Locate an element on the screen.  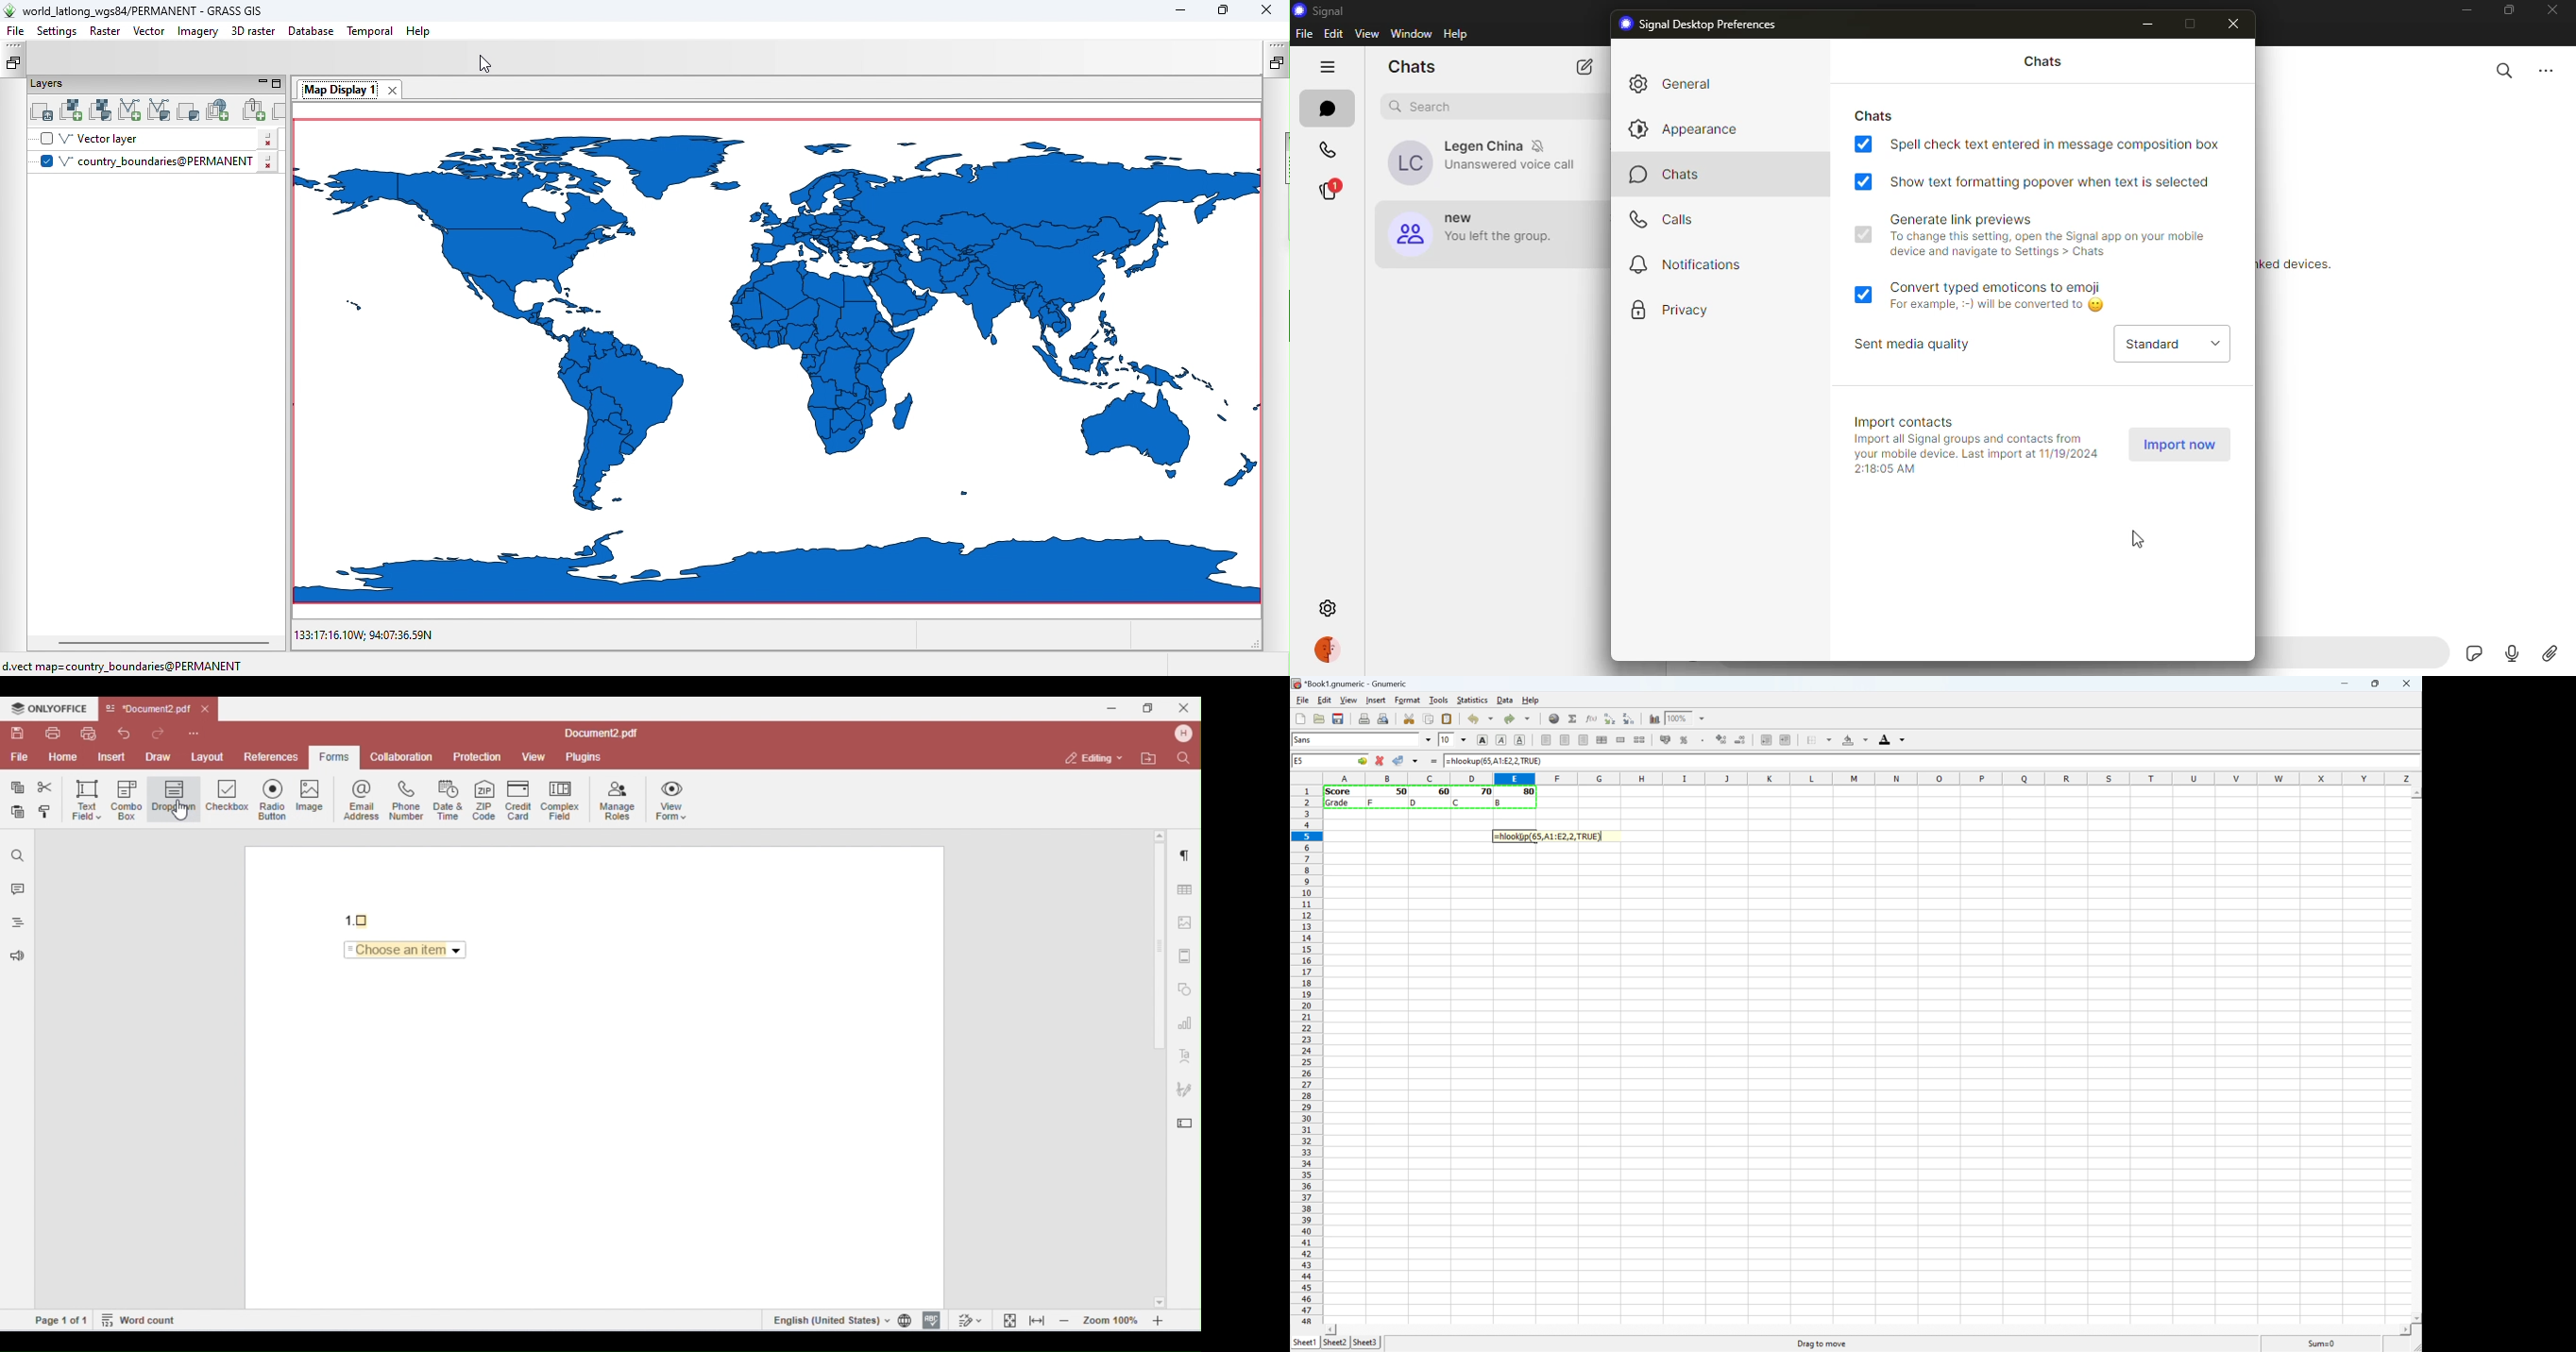
Sum=0 is located at coordinates (2324, 1344).